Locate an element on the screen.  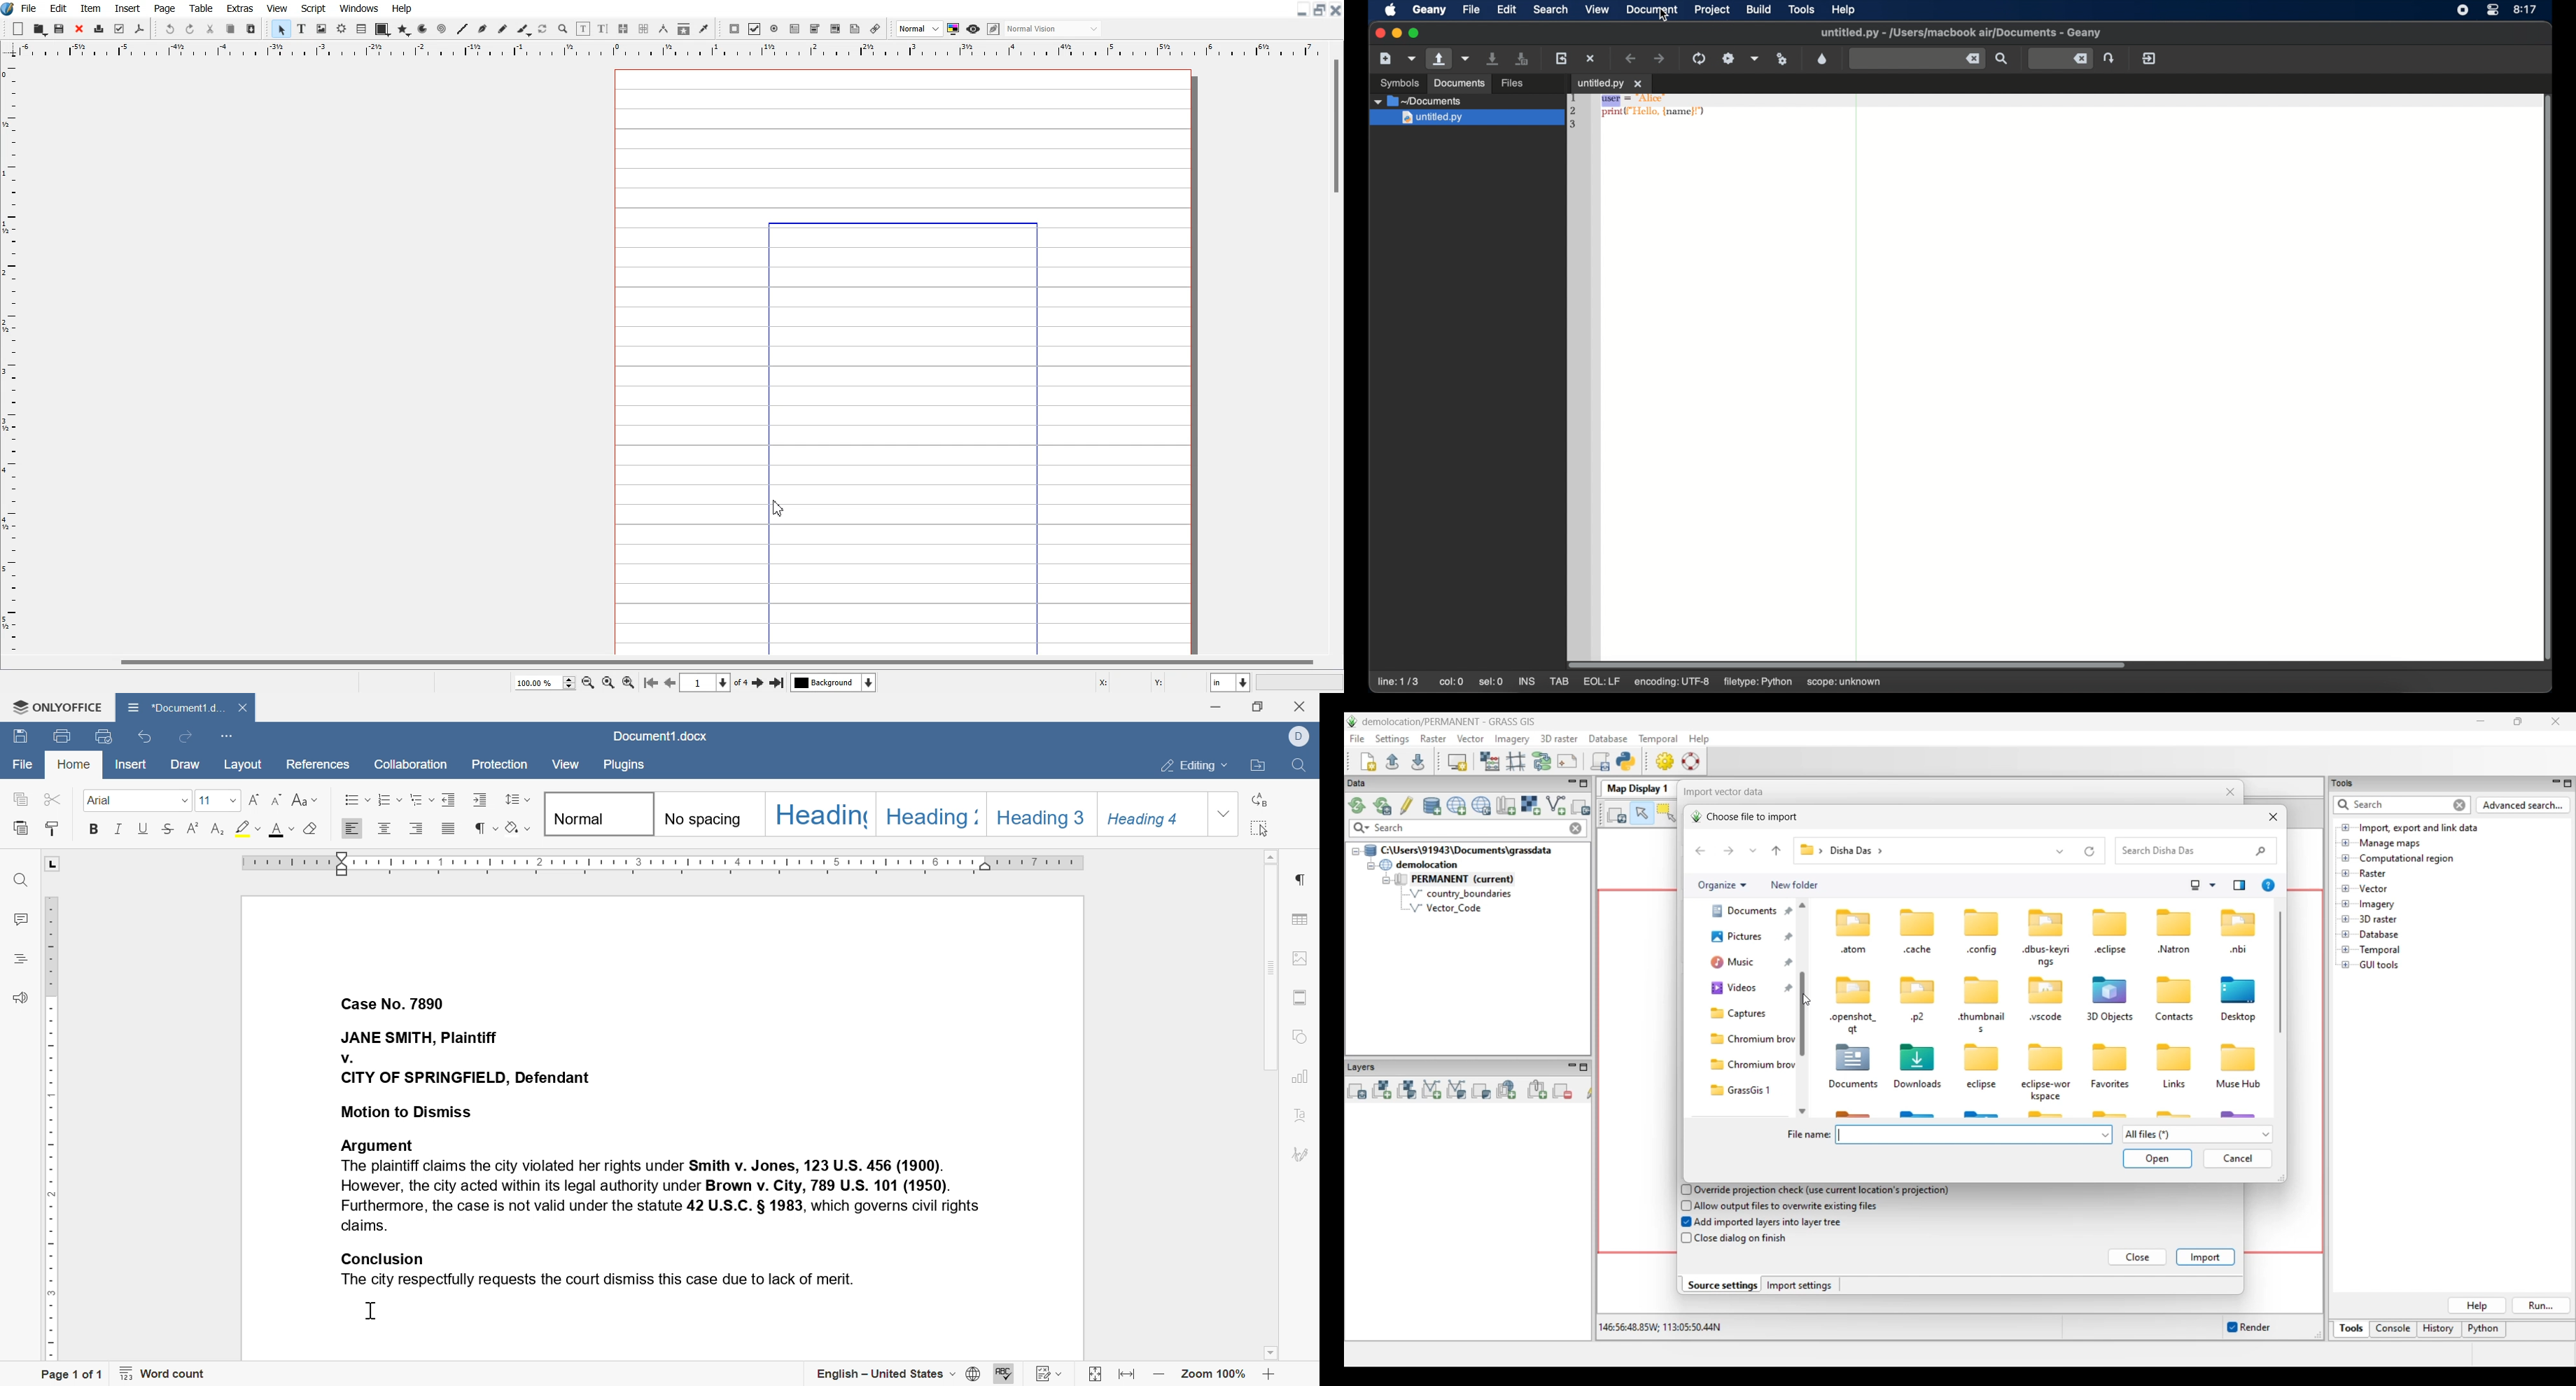
Copy is located at coordinates (232, 29).